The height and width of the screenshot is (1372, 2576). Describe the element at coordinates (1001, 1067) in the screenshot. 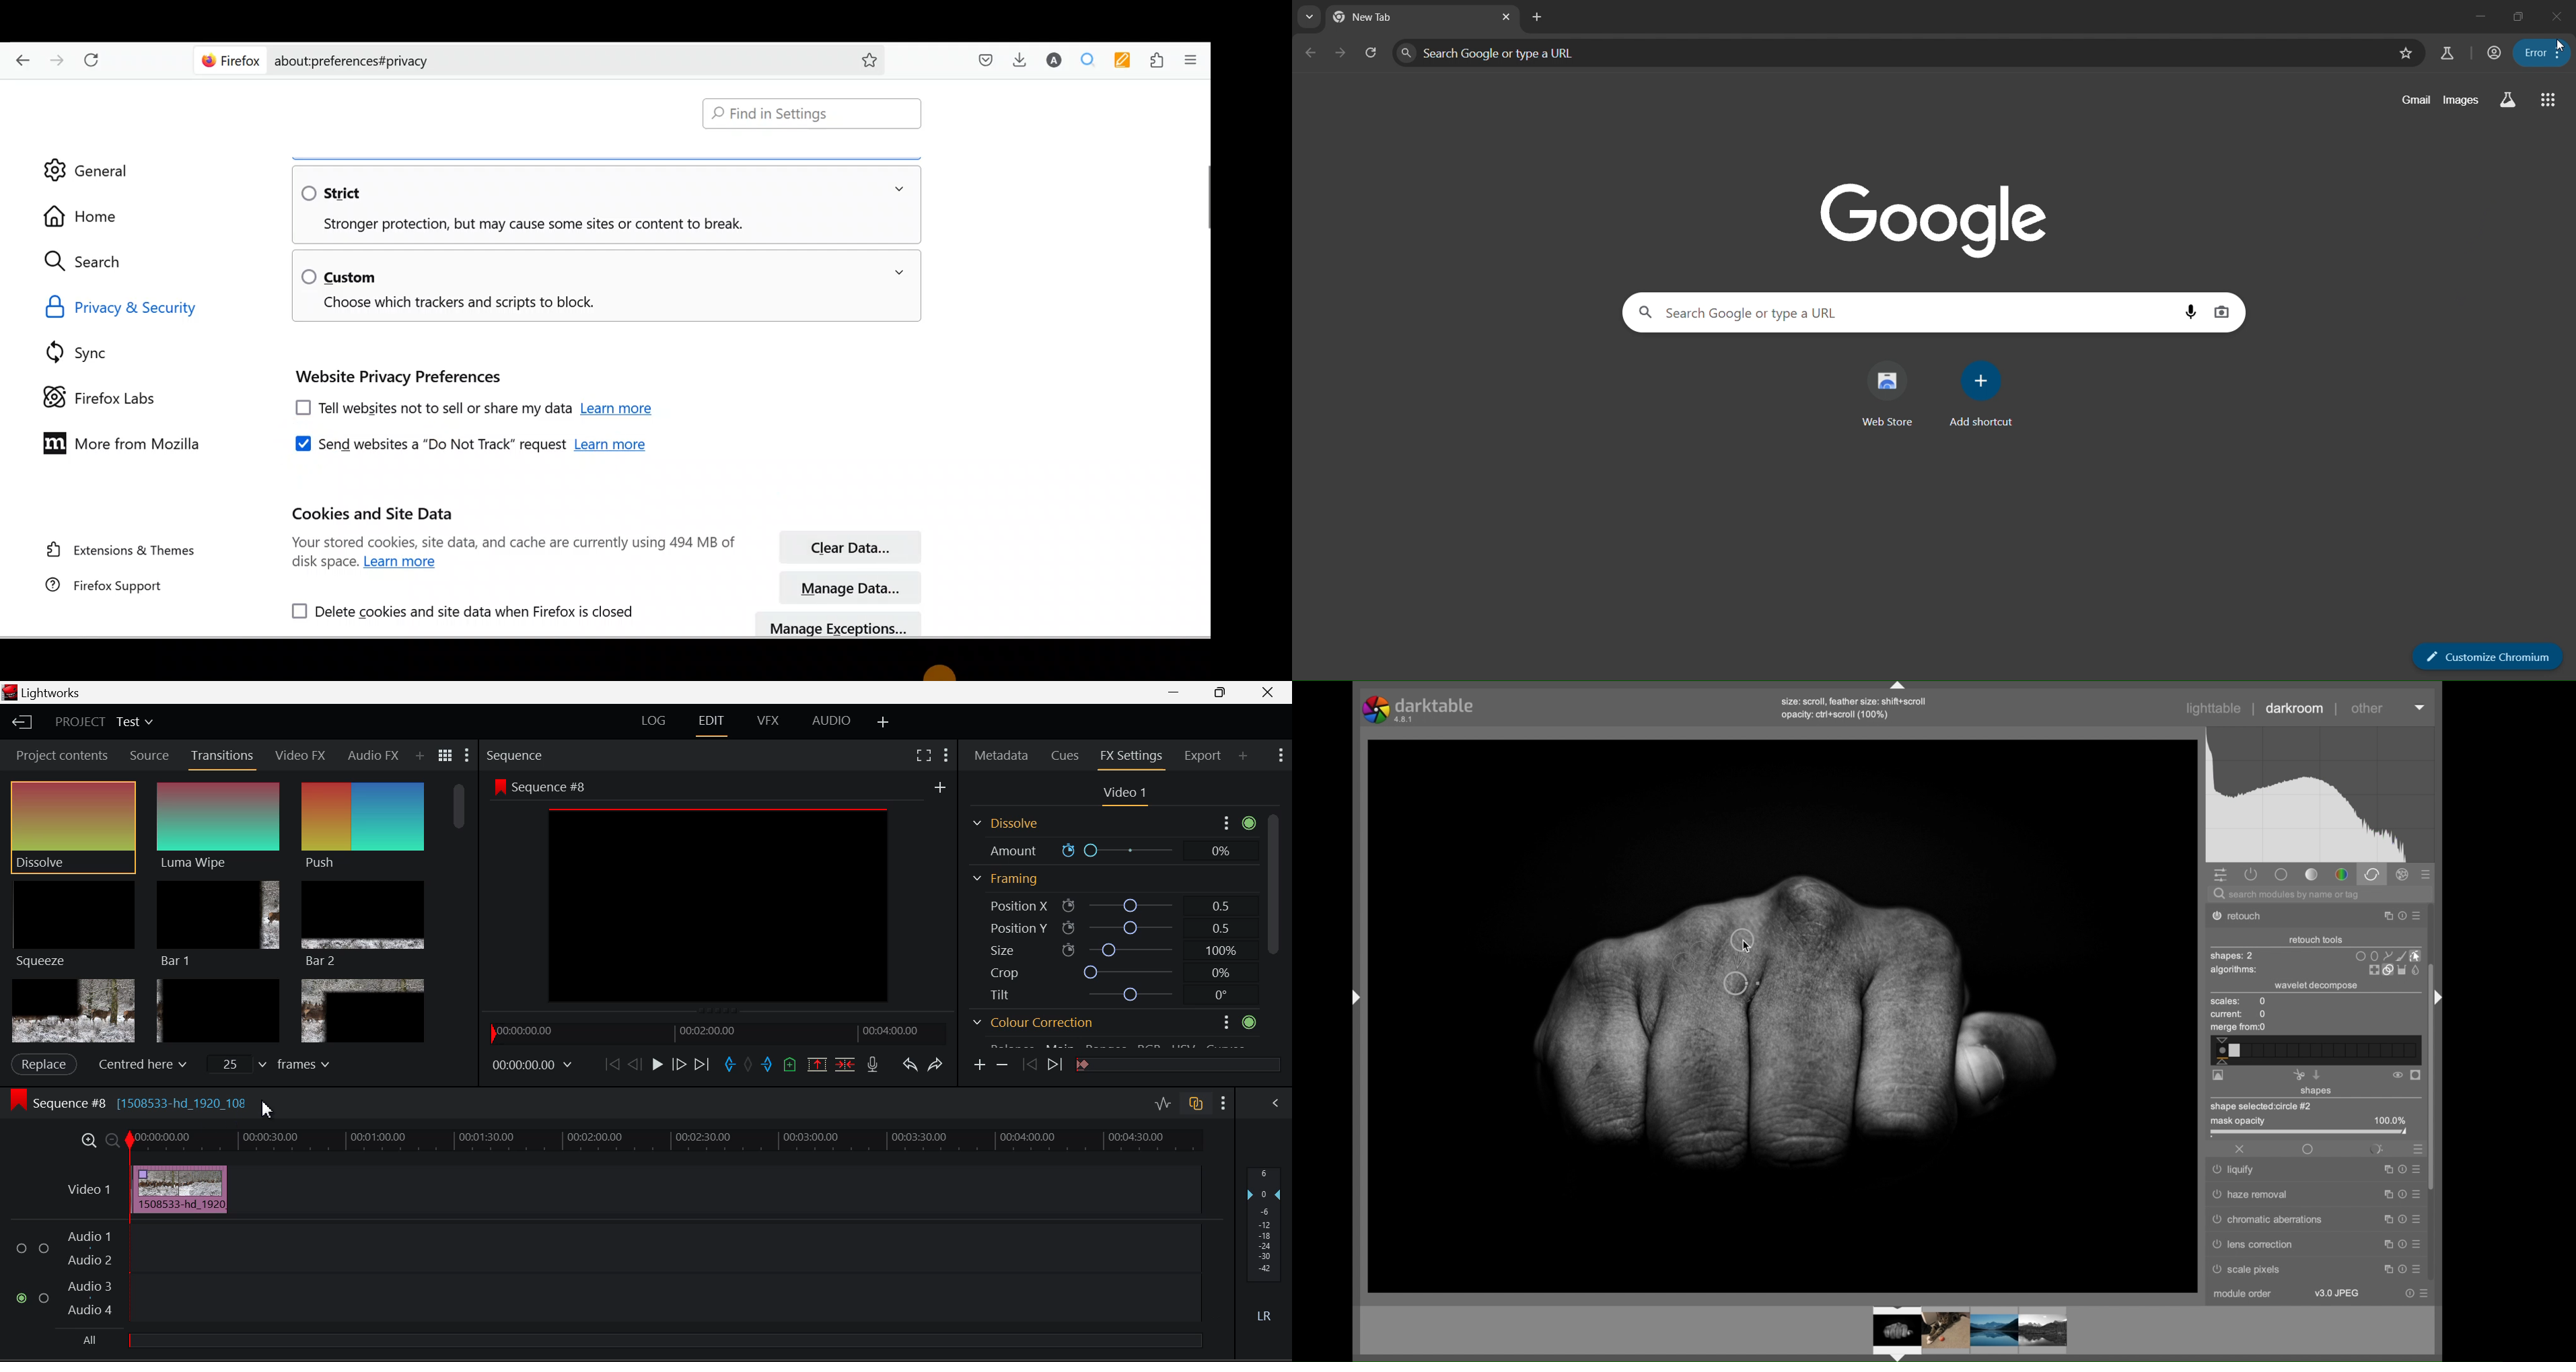

I see `Remove keyframe` at that location.